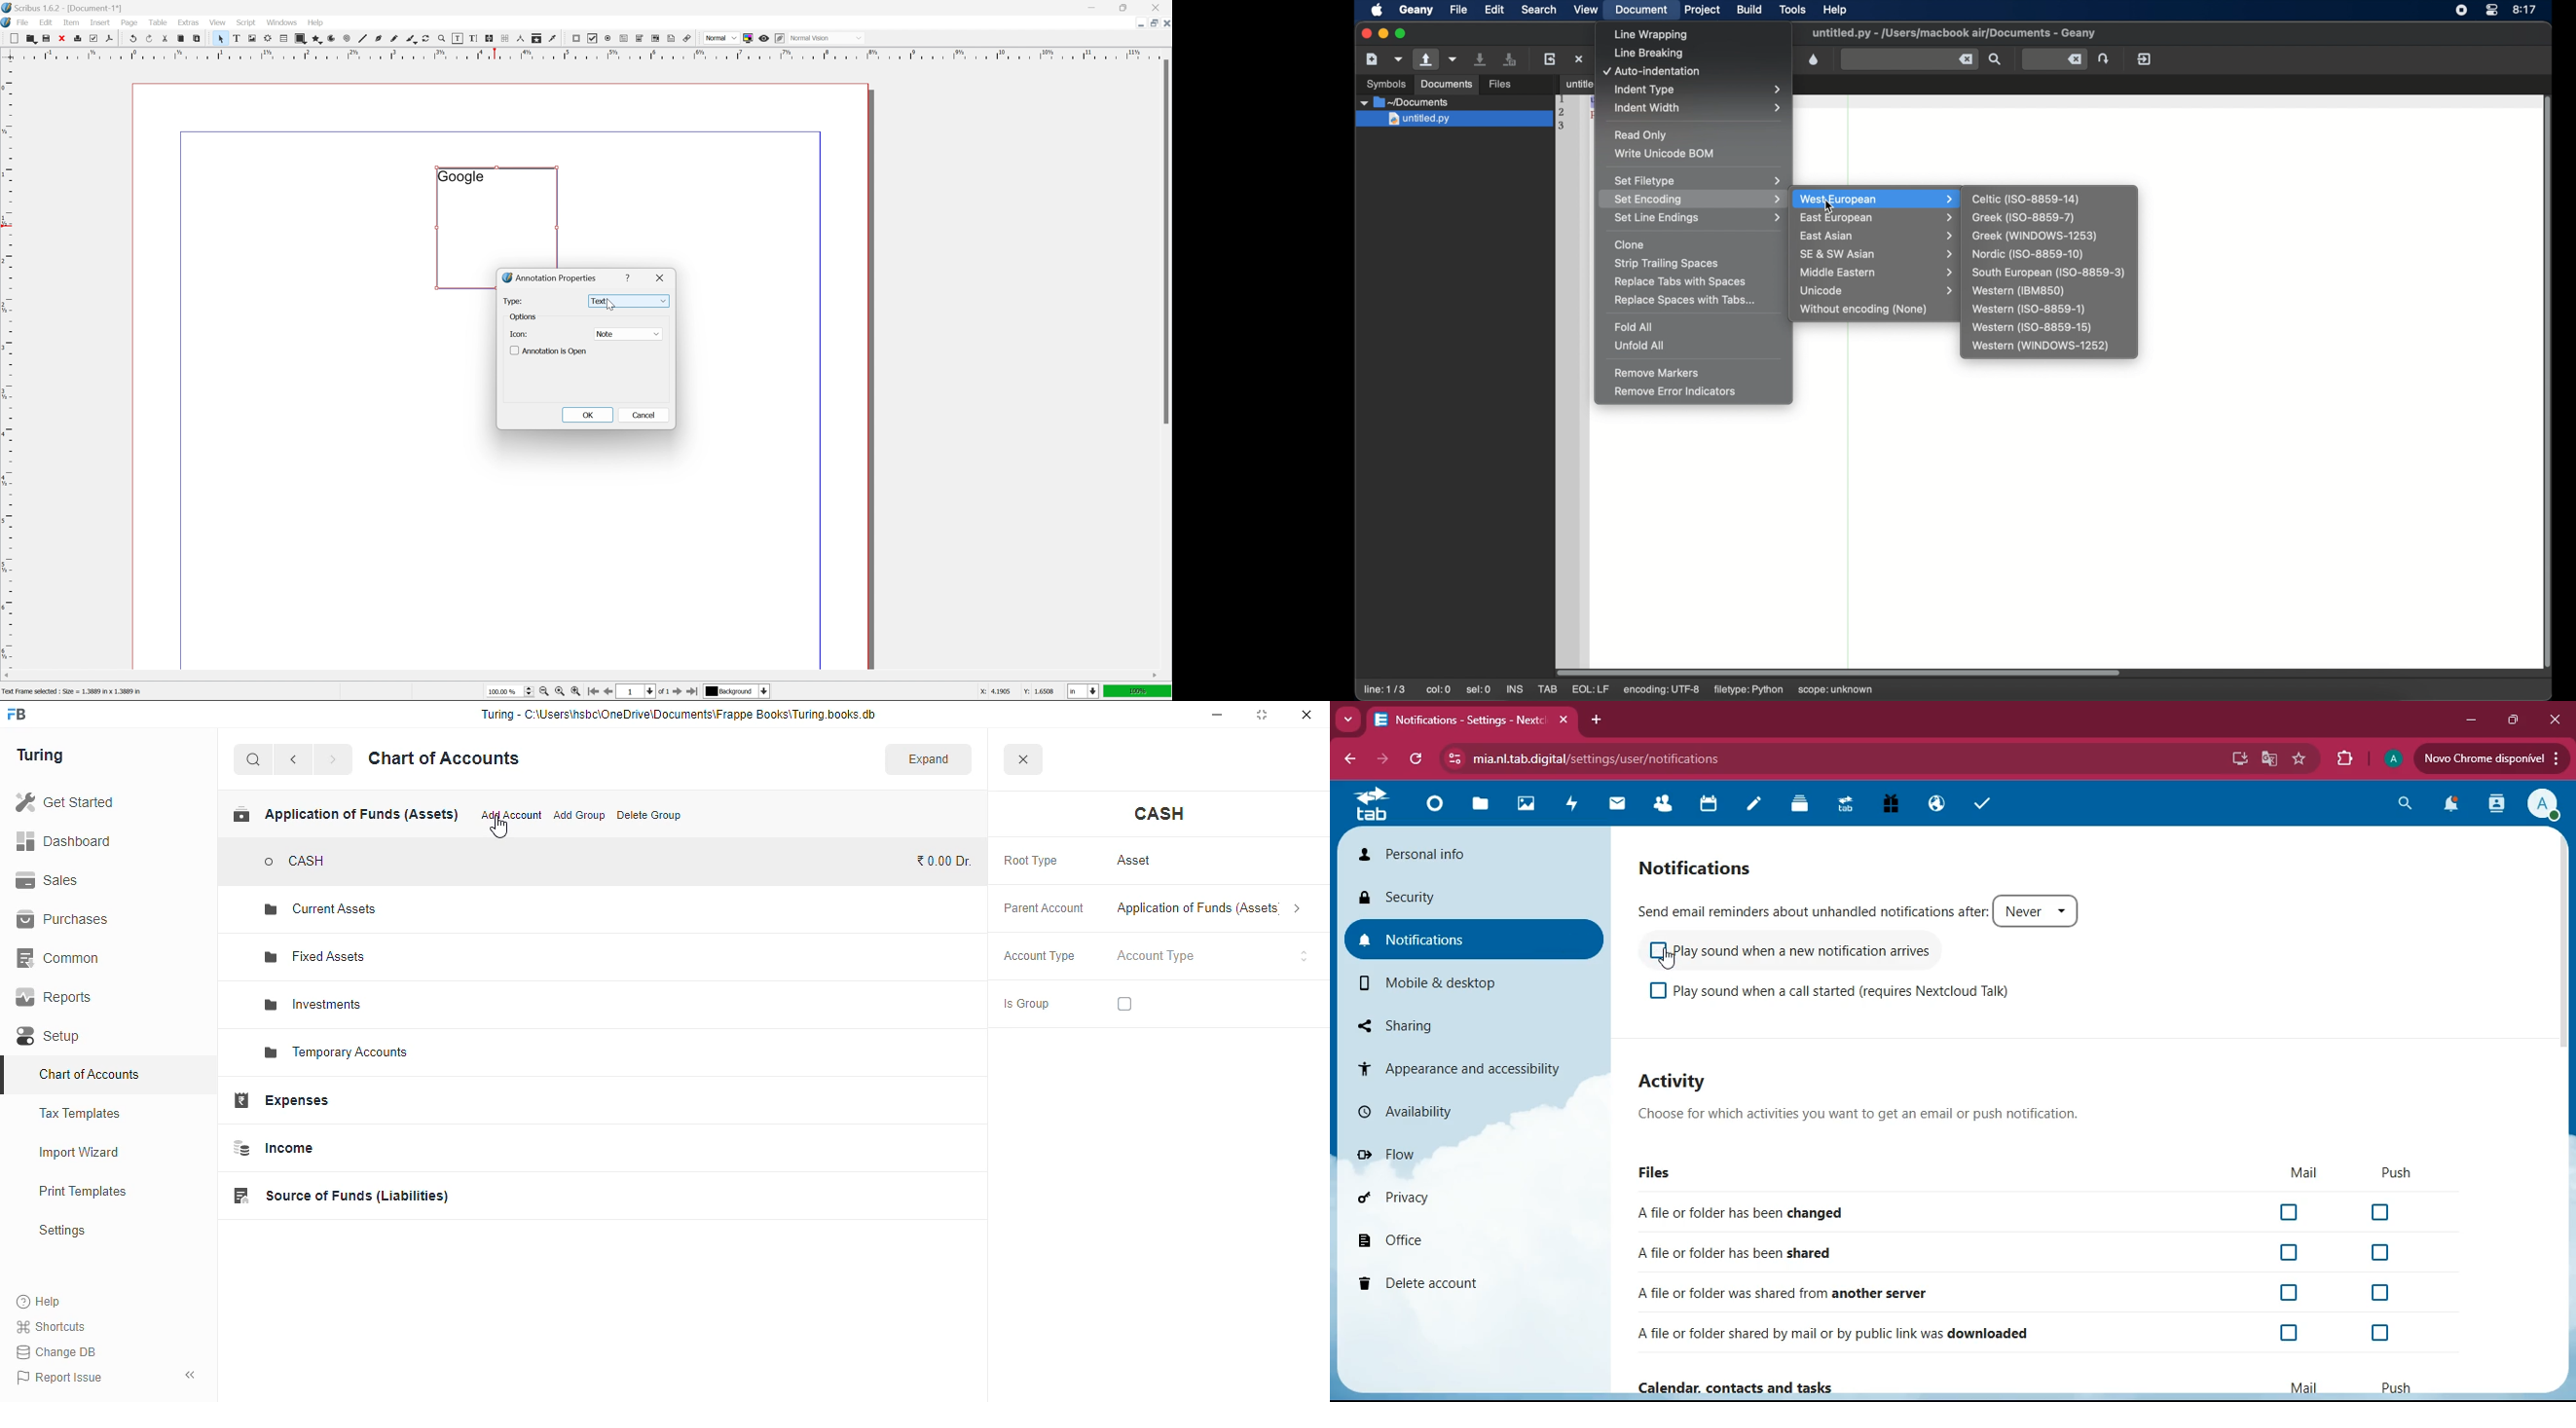  What do you see at coordinates (63, 840) in the screenshot?
I see `dashboard` at bounding box center [63, 840].